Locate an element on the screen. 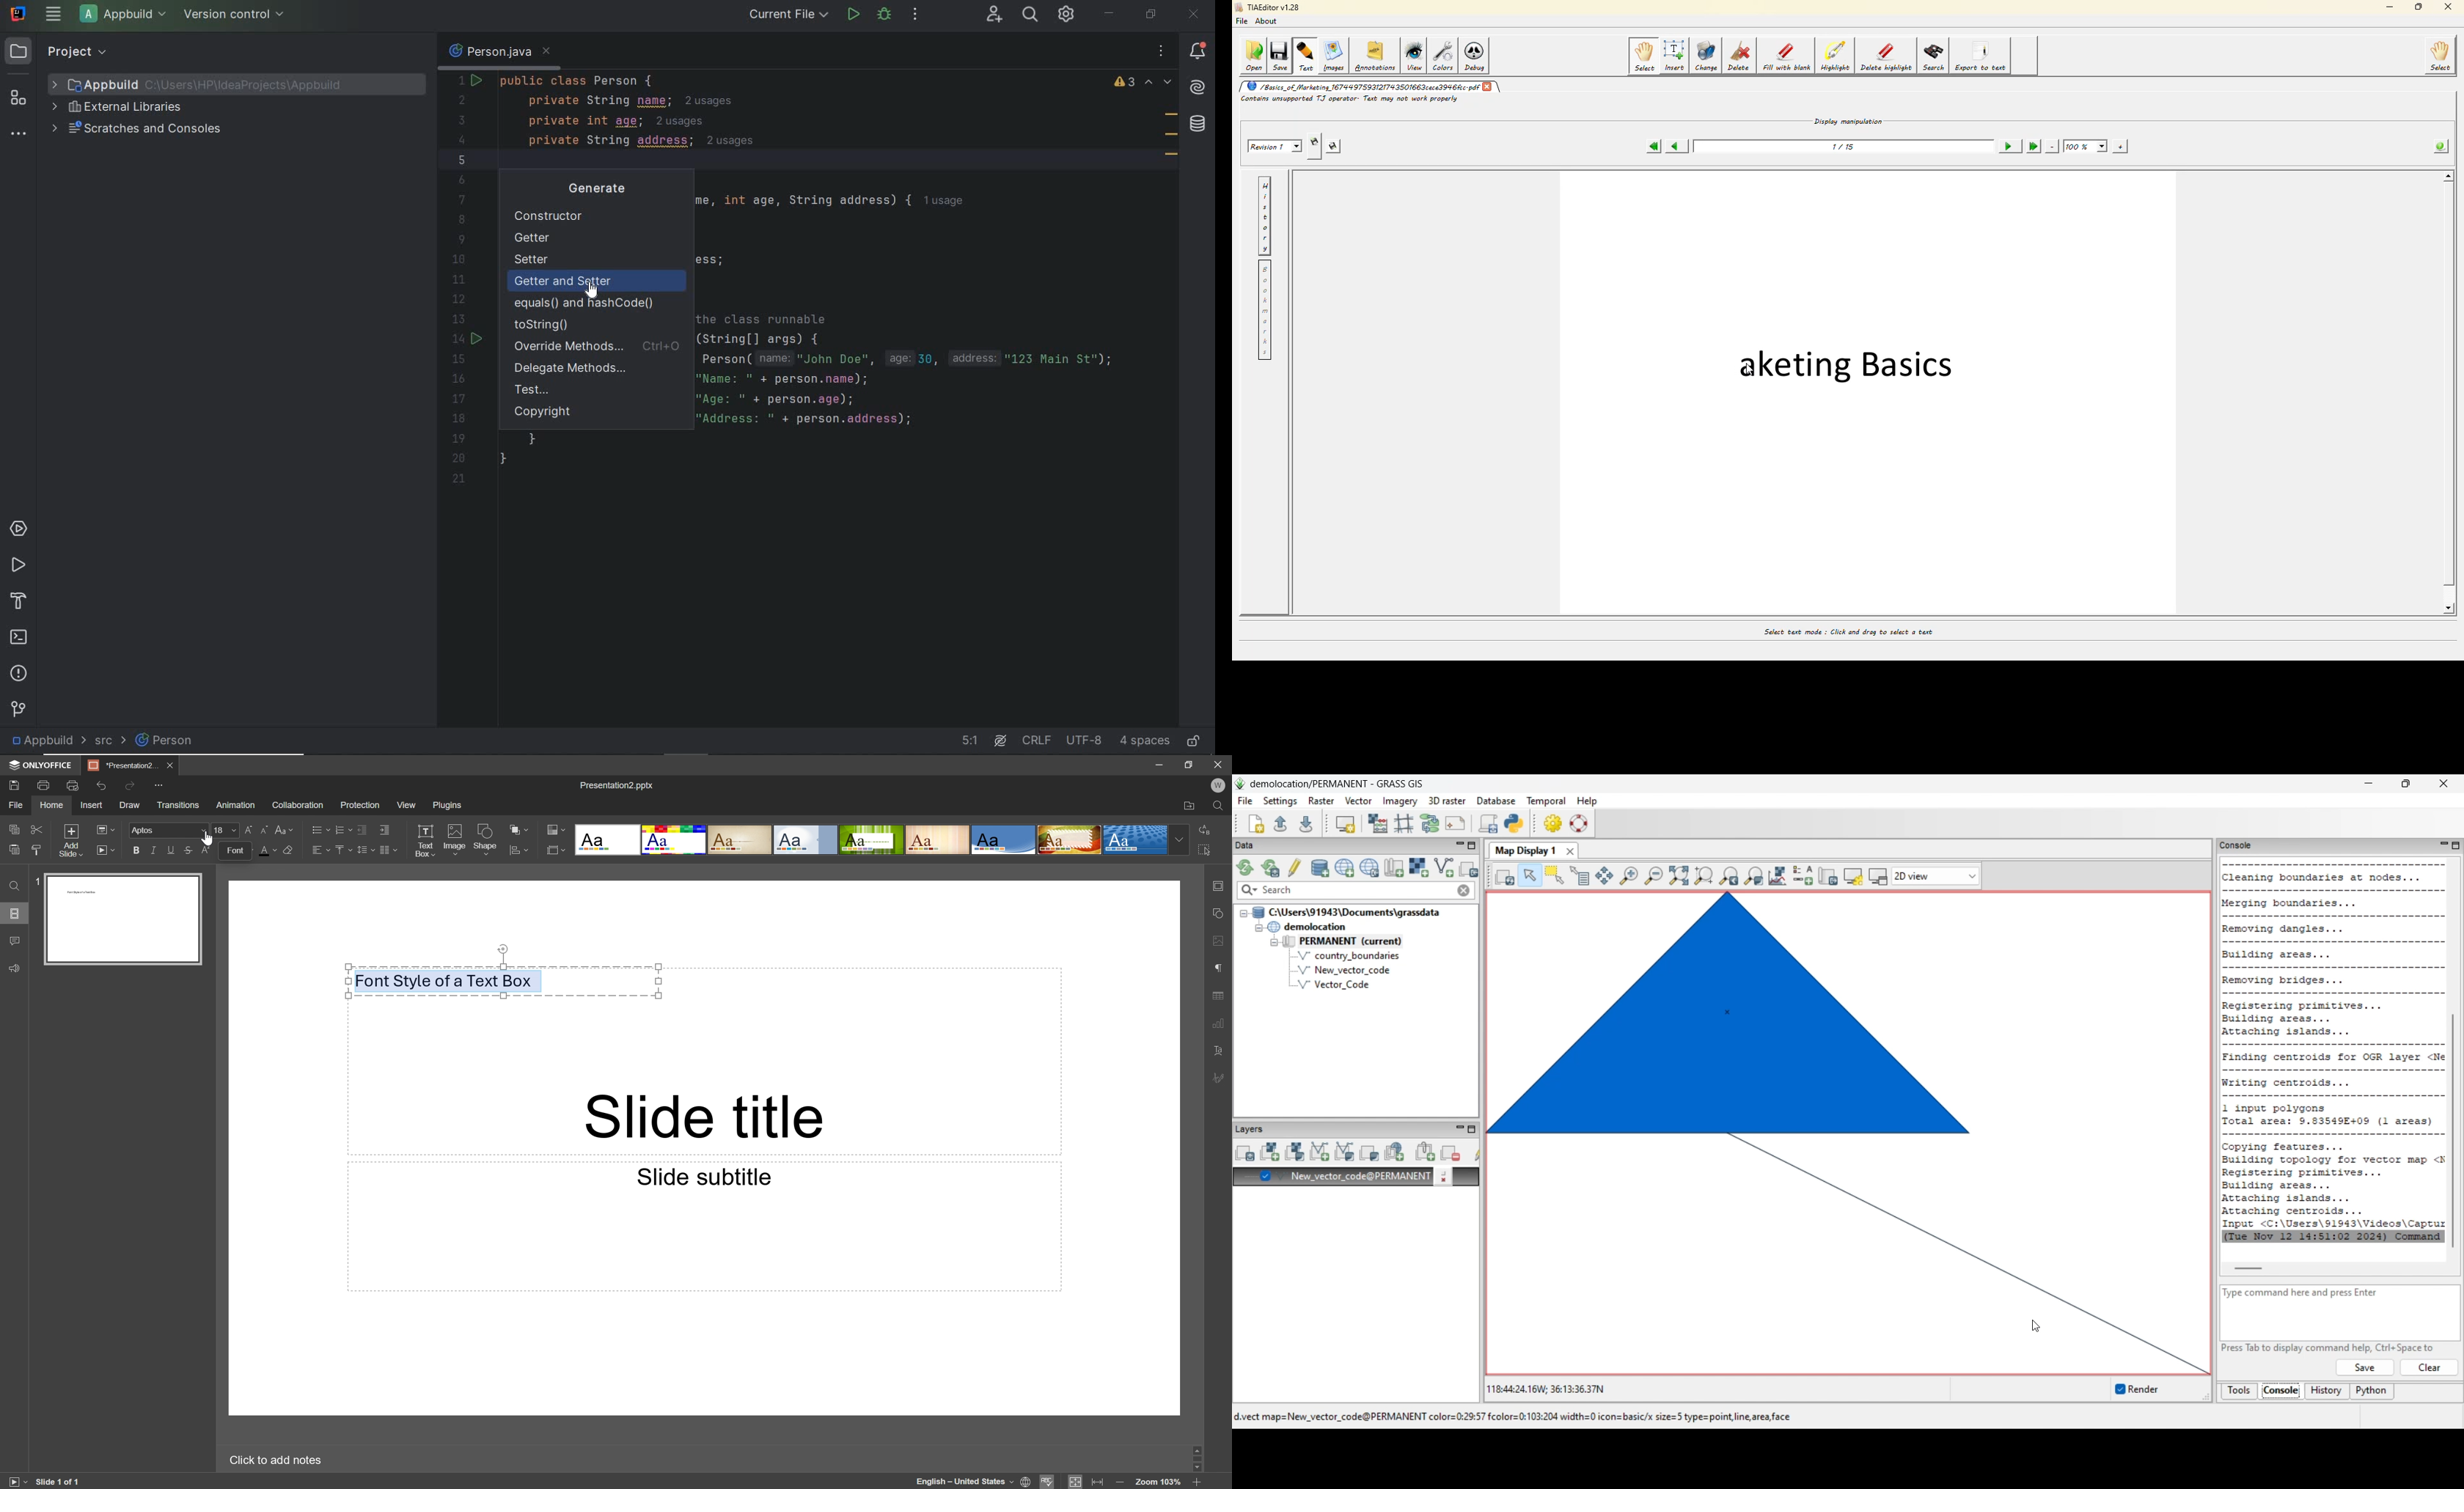 The height and width of the screenshot is (1512, 2464). Select All is located at coordinates (1205, 849).